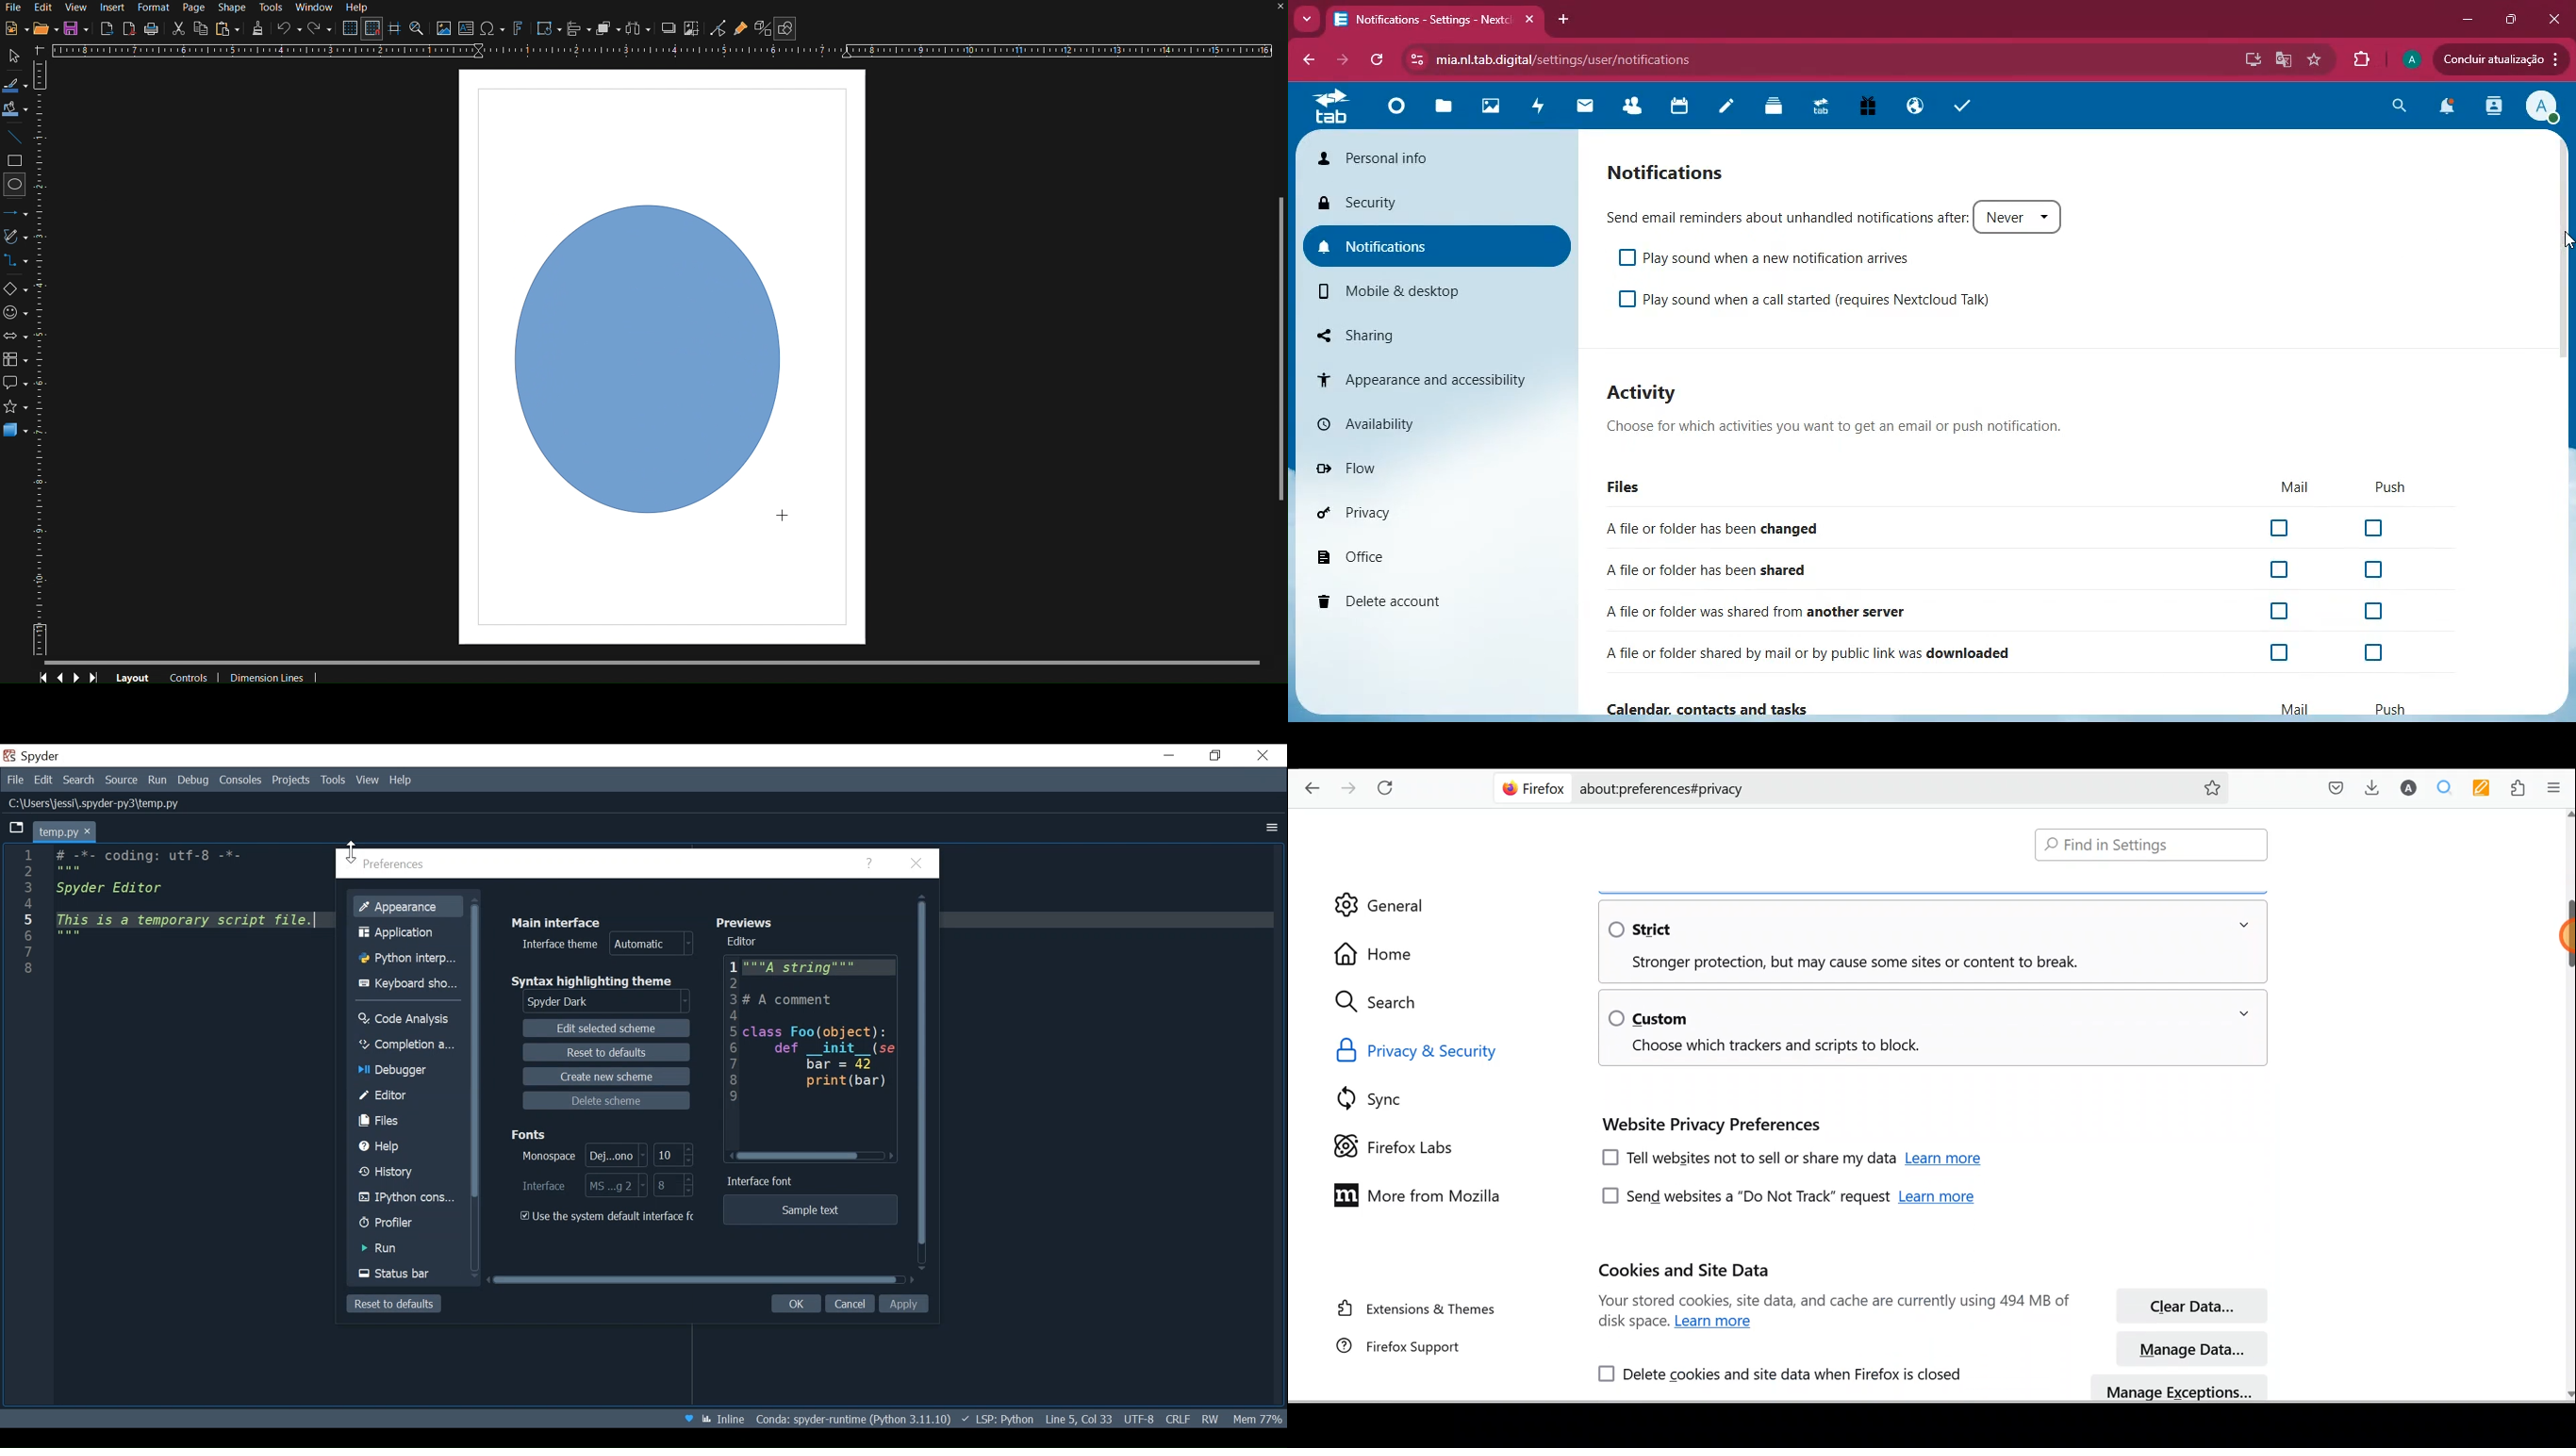  I want to click on add tab, so click(1565, 21).